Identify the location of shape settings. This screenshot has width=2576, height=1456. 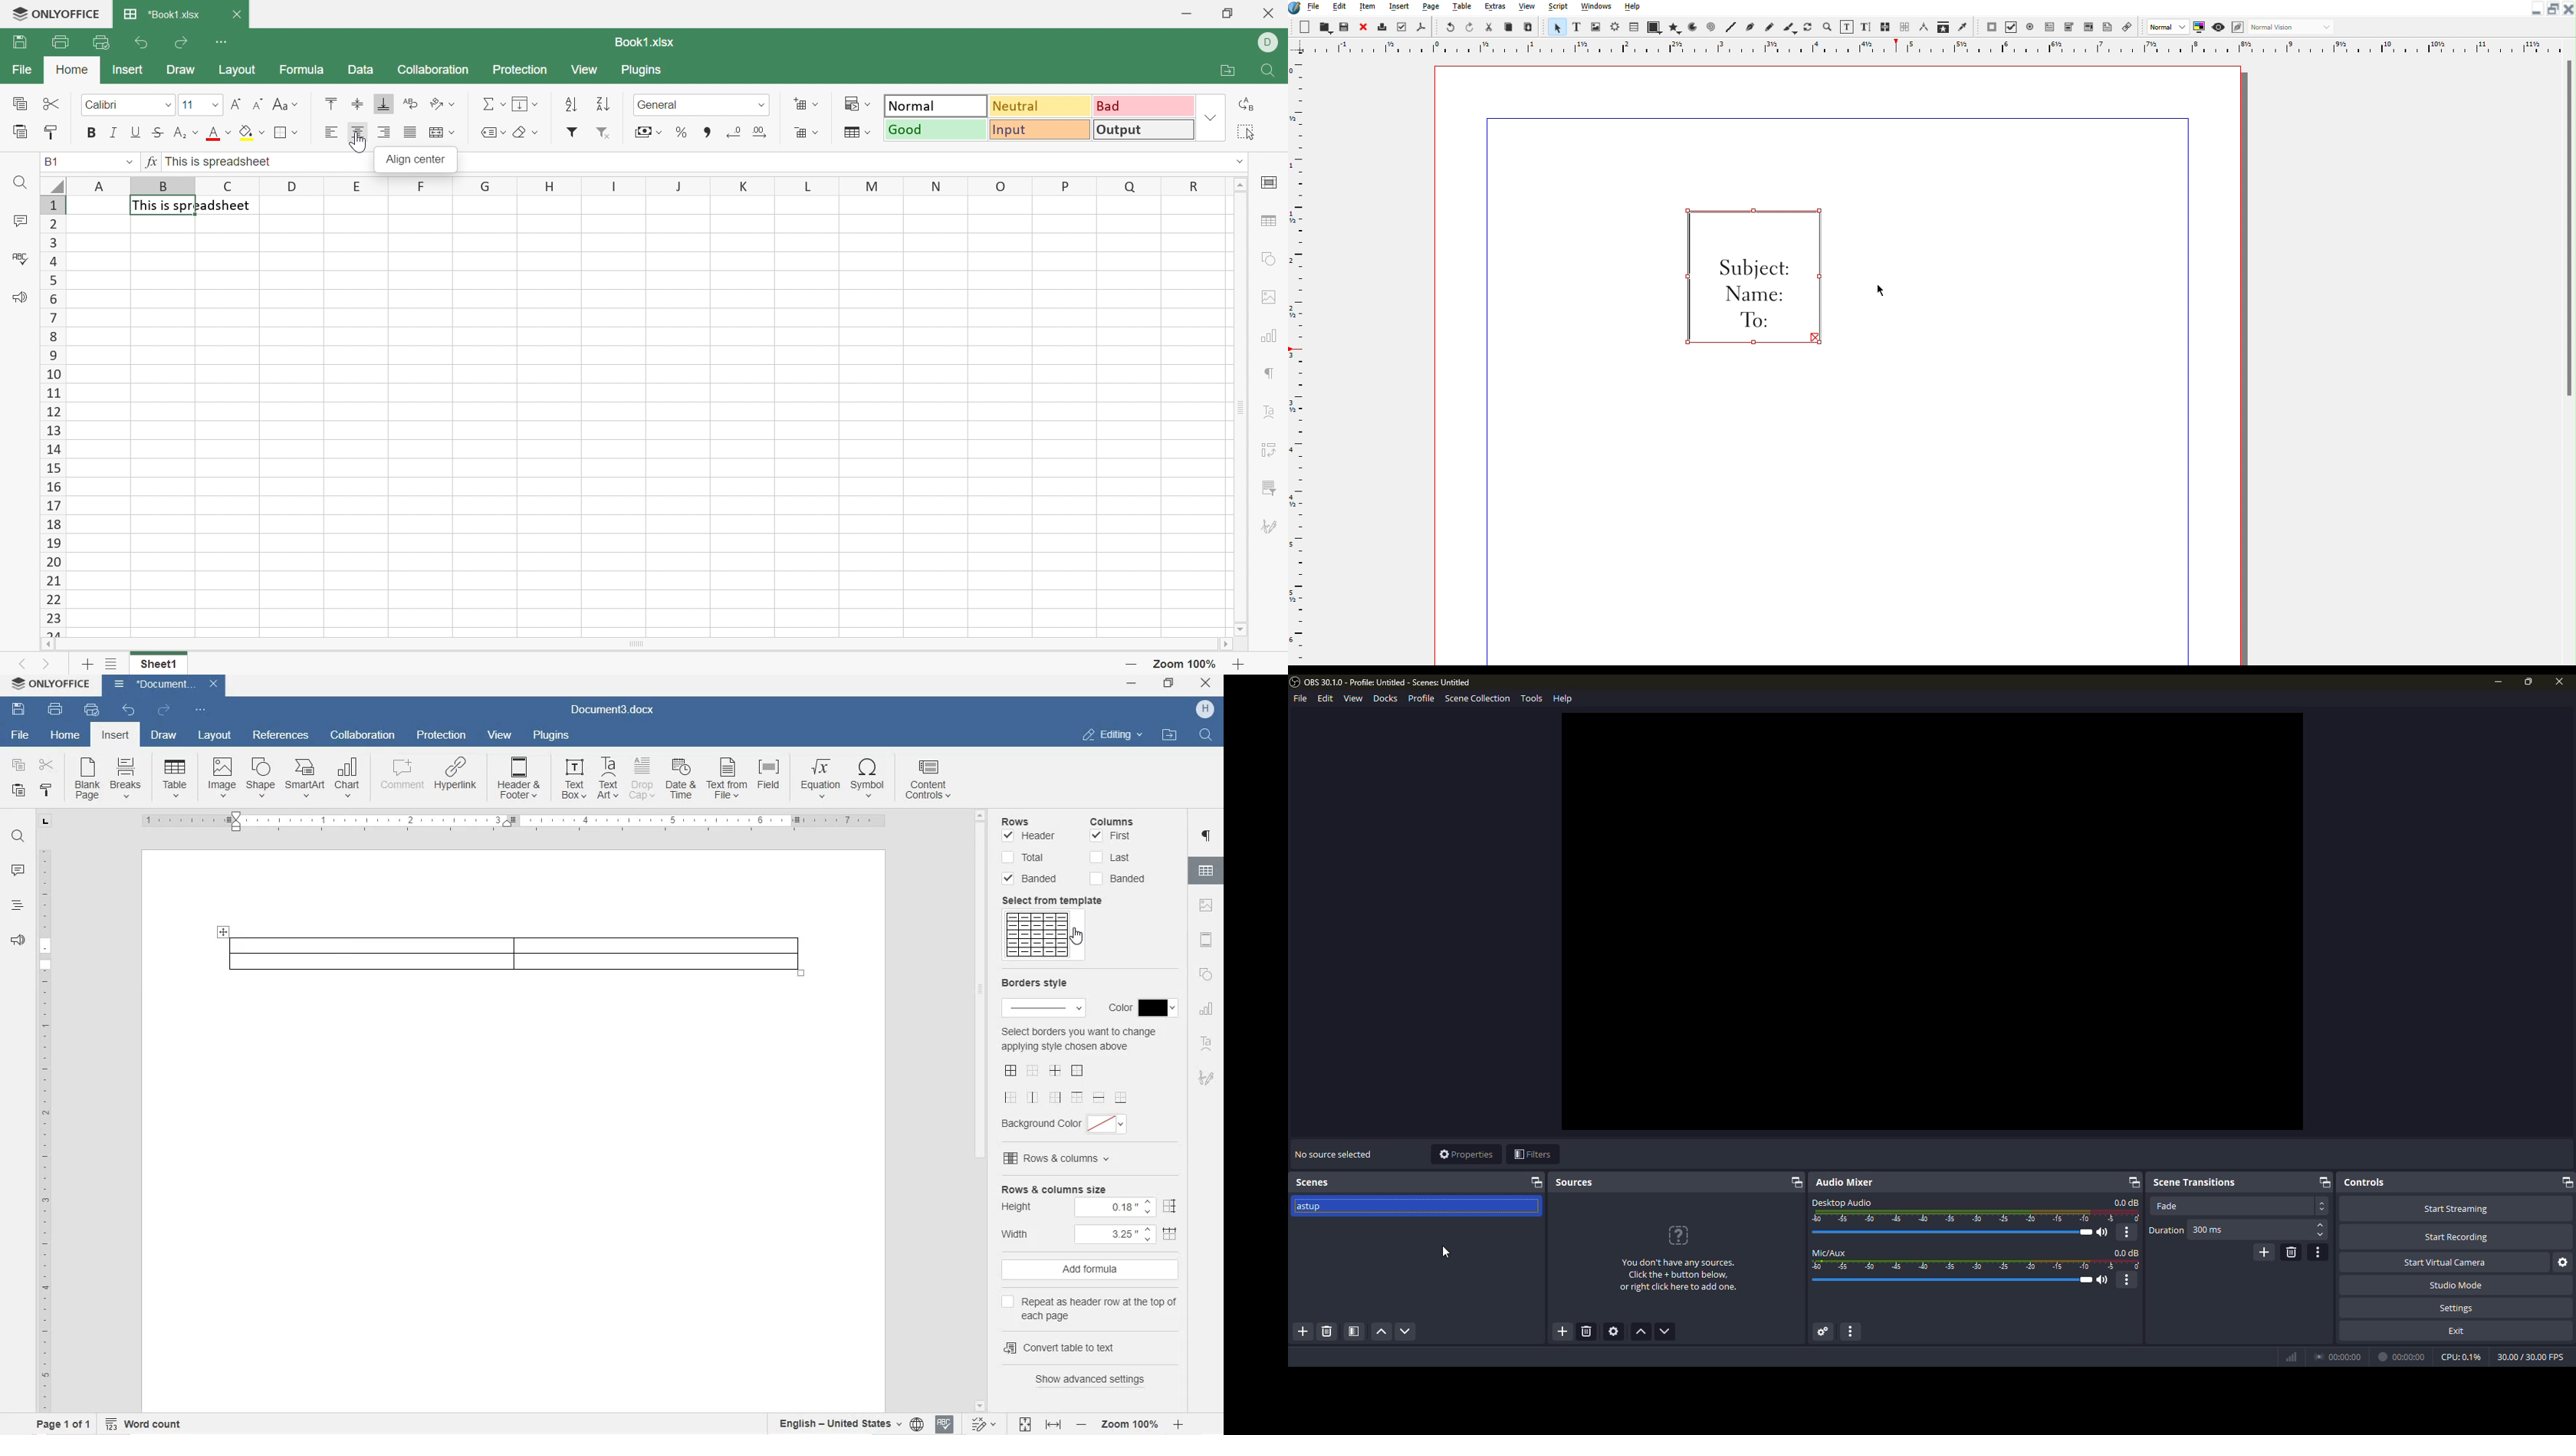
(1270, 259).